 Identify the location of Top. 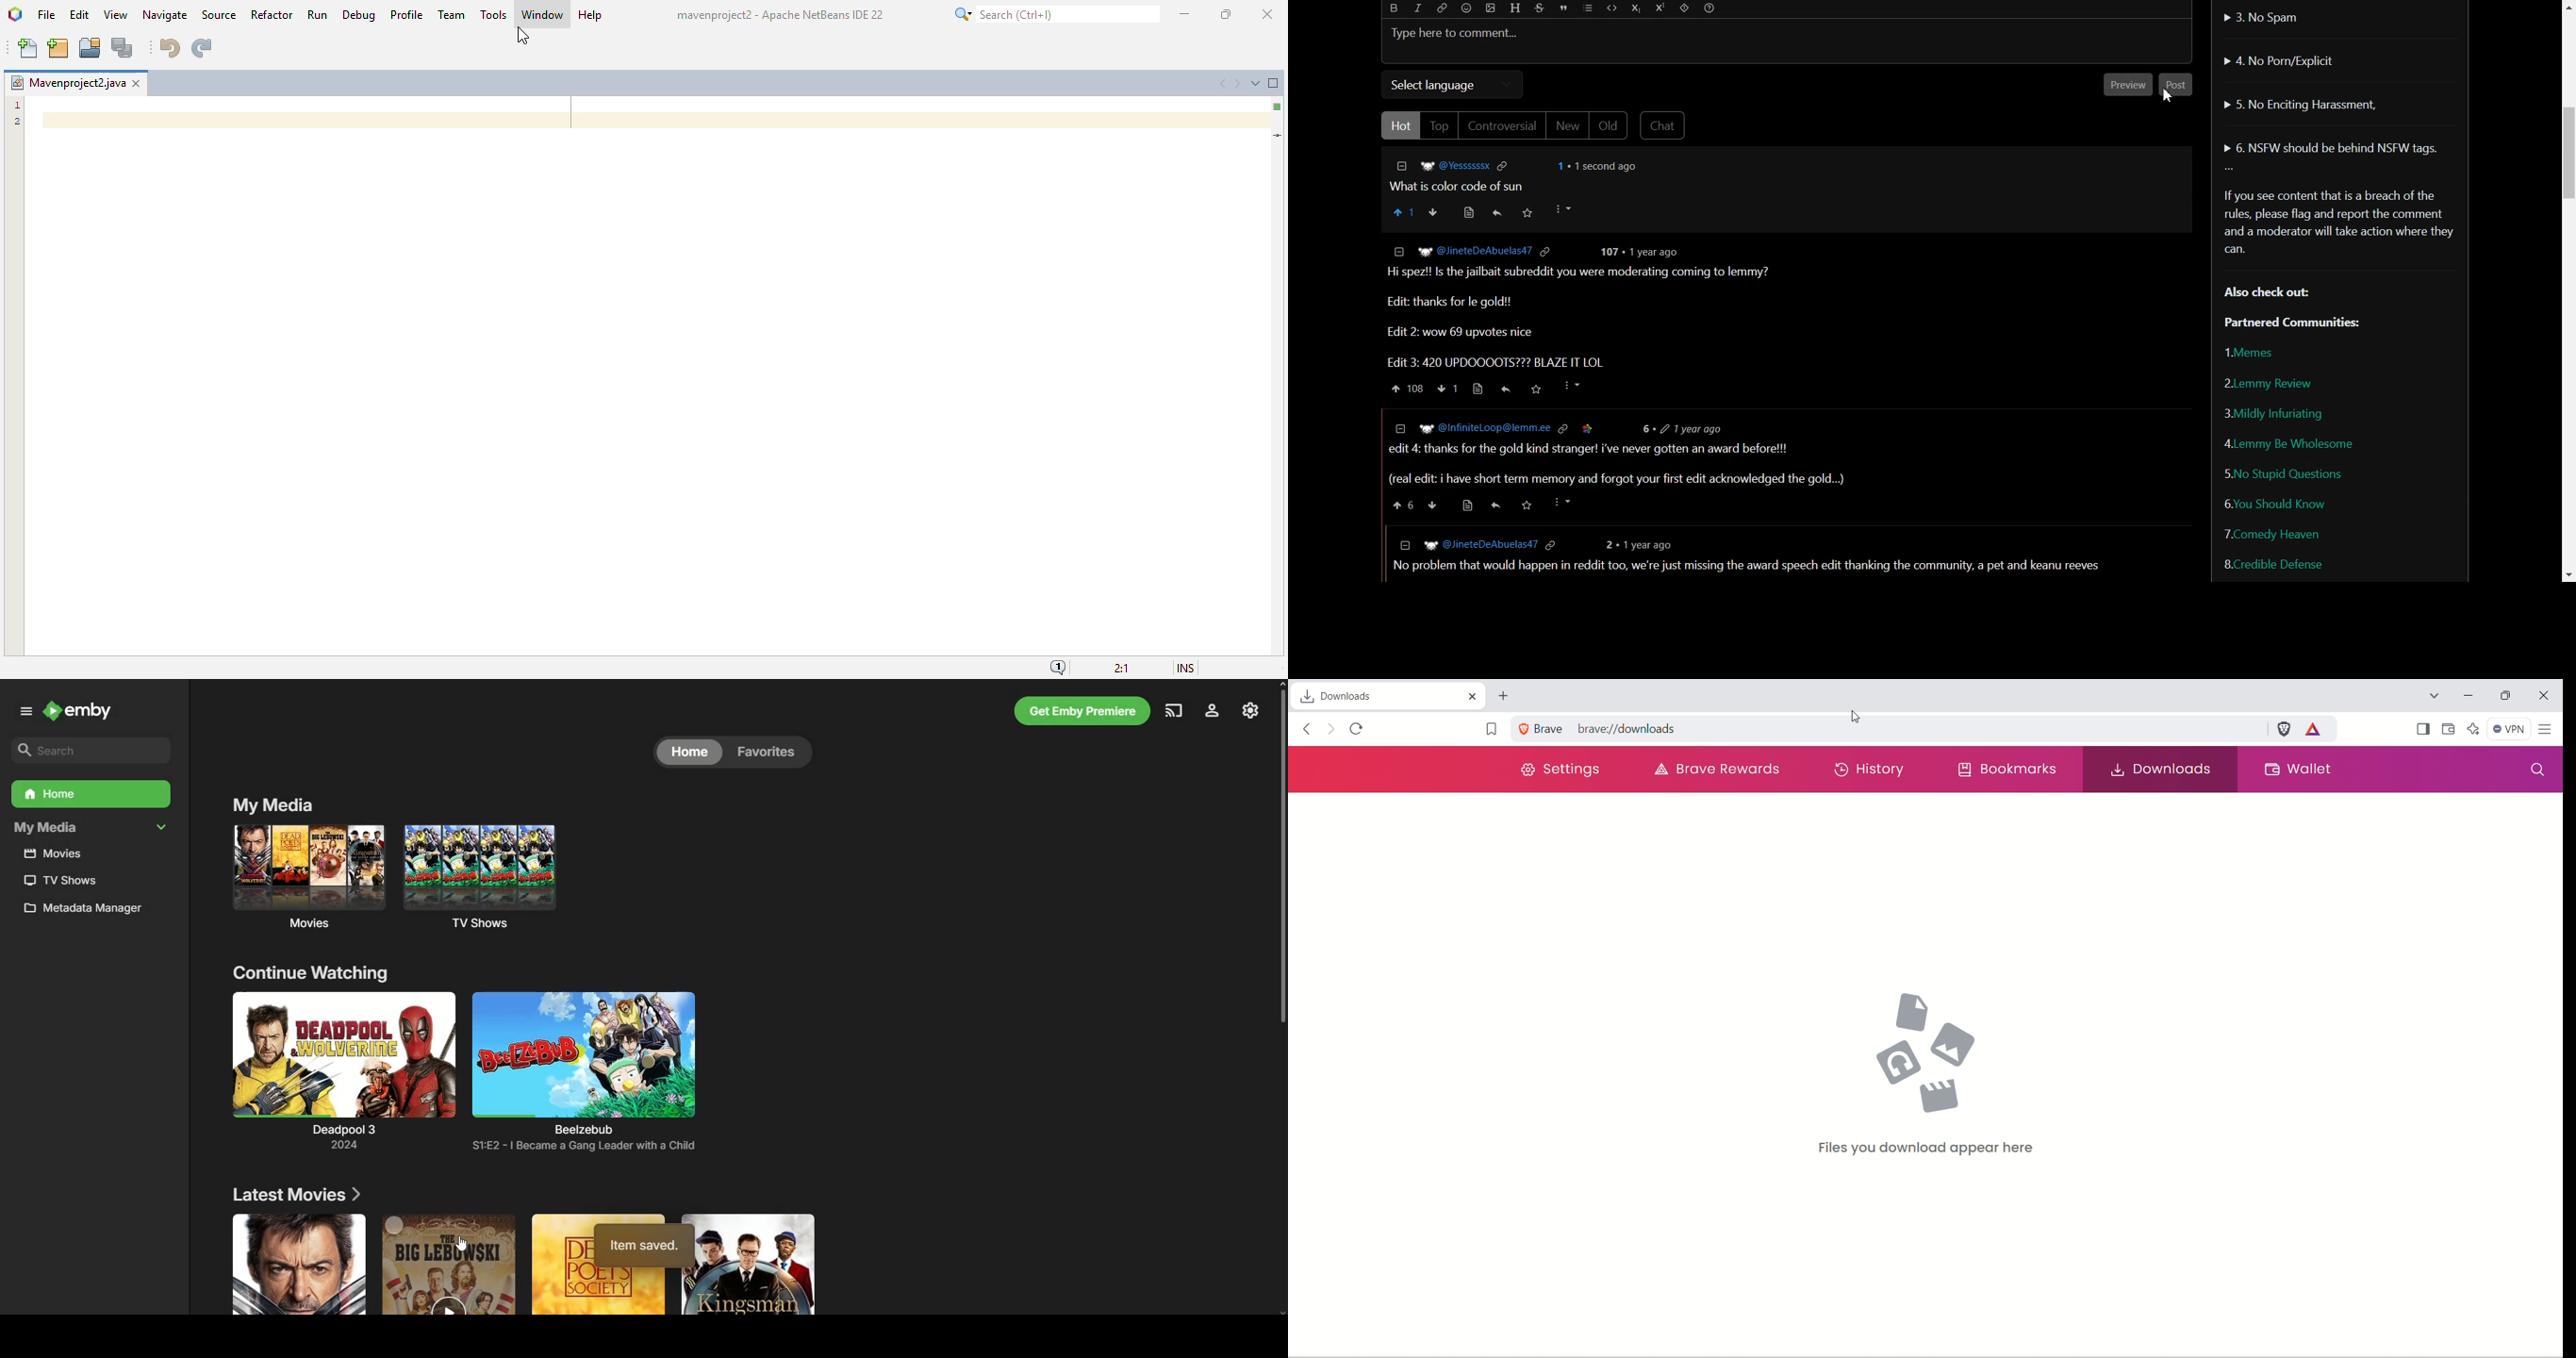
(1438, 125).